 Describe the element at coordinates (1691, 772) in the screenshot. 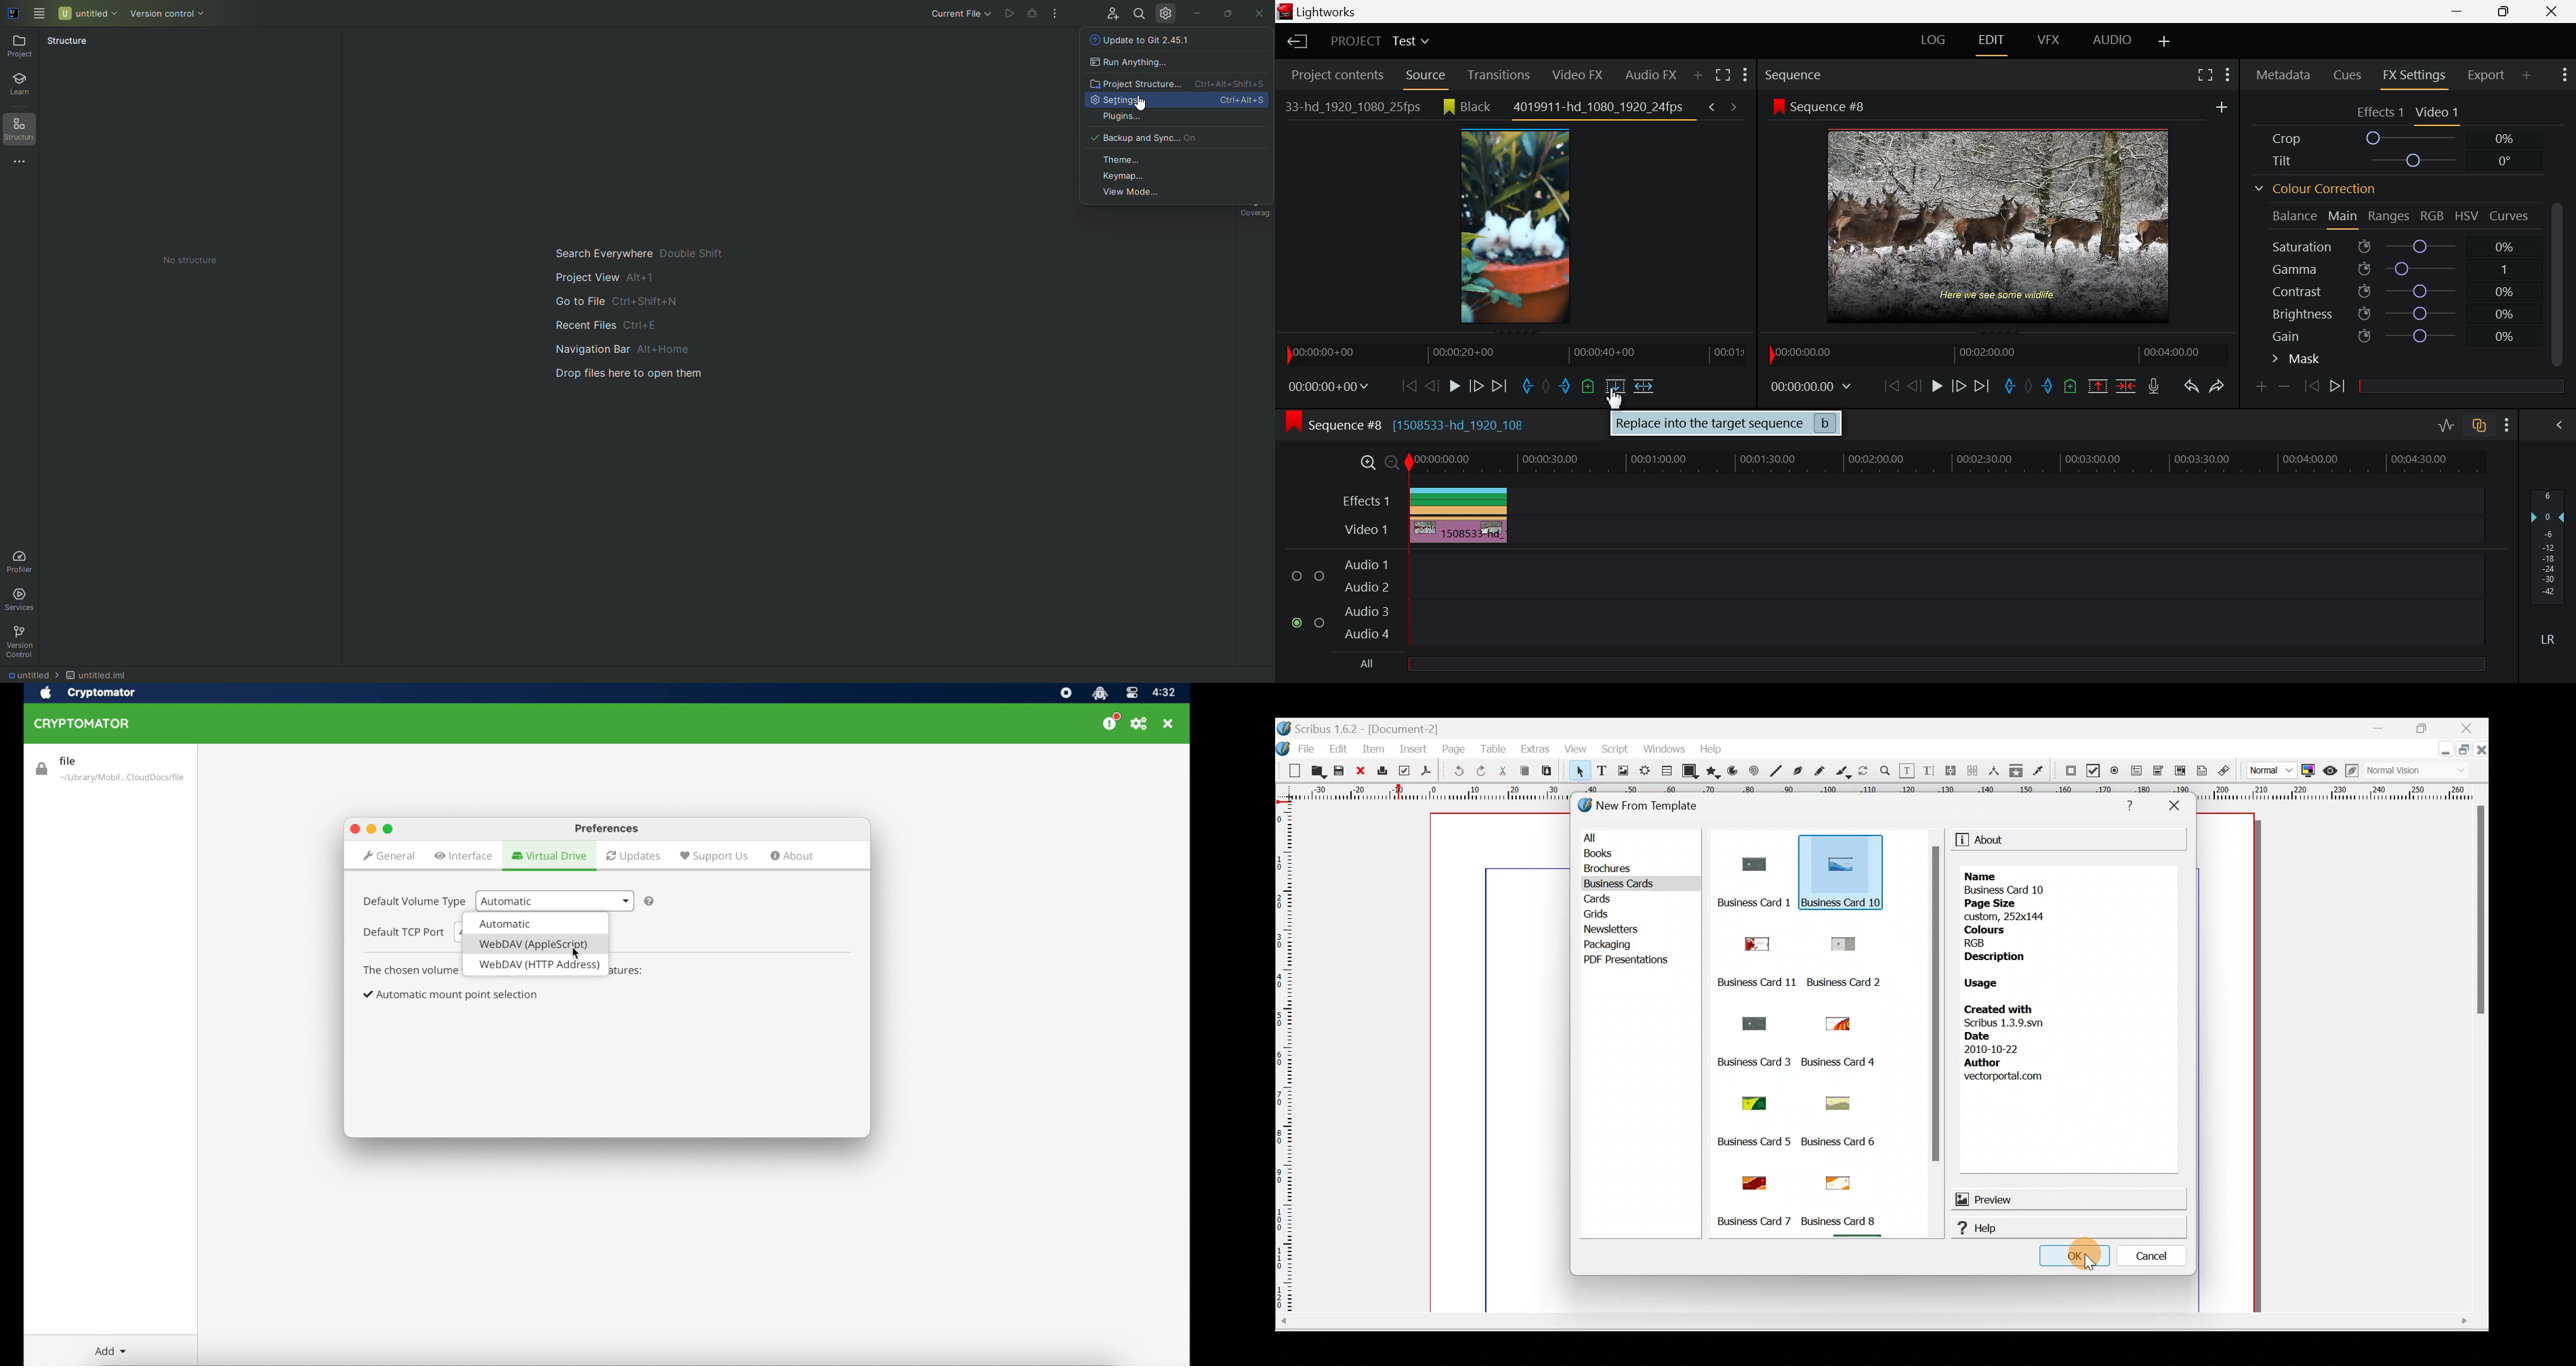

I see `Shape` at that location.